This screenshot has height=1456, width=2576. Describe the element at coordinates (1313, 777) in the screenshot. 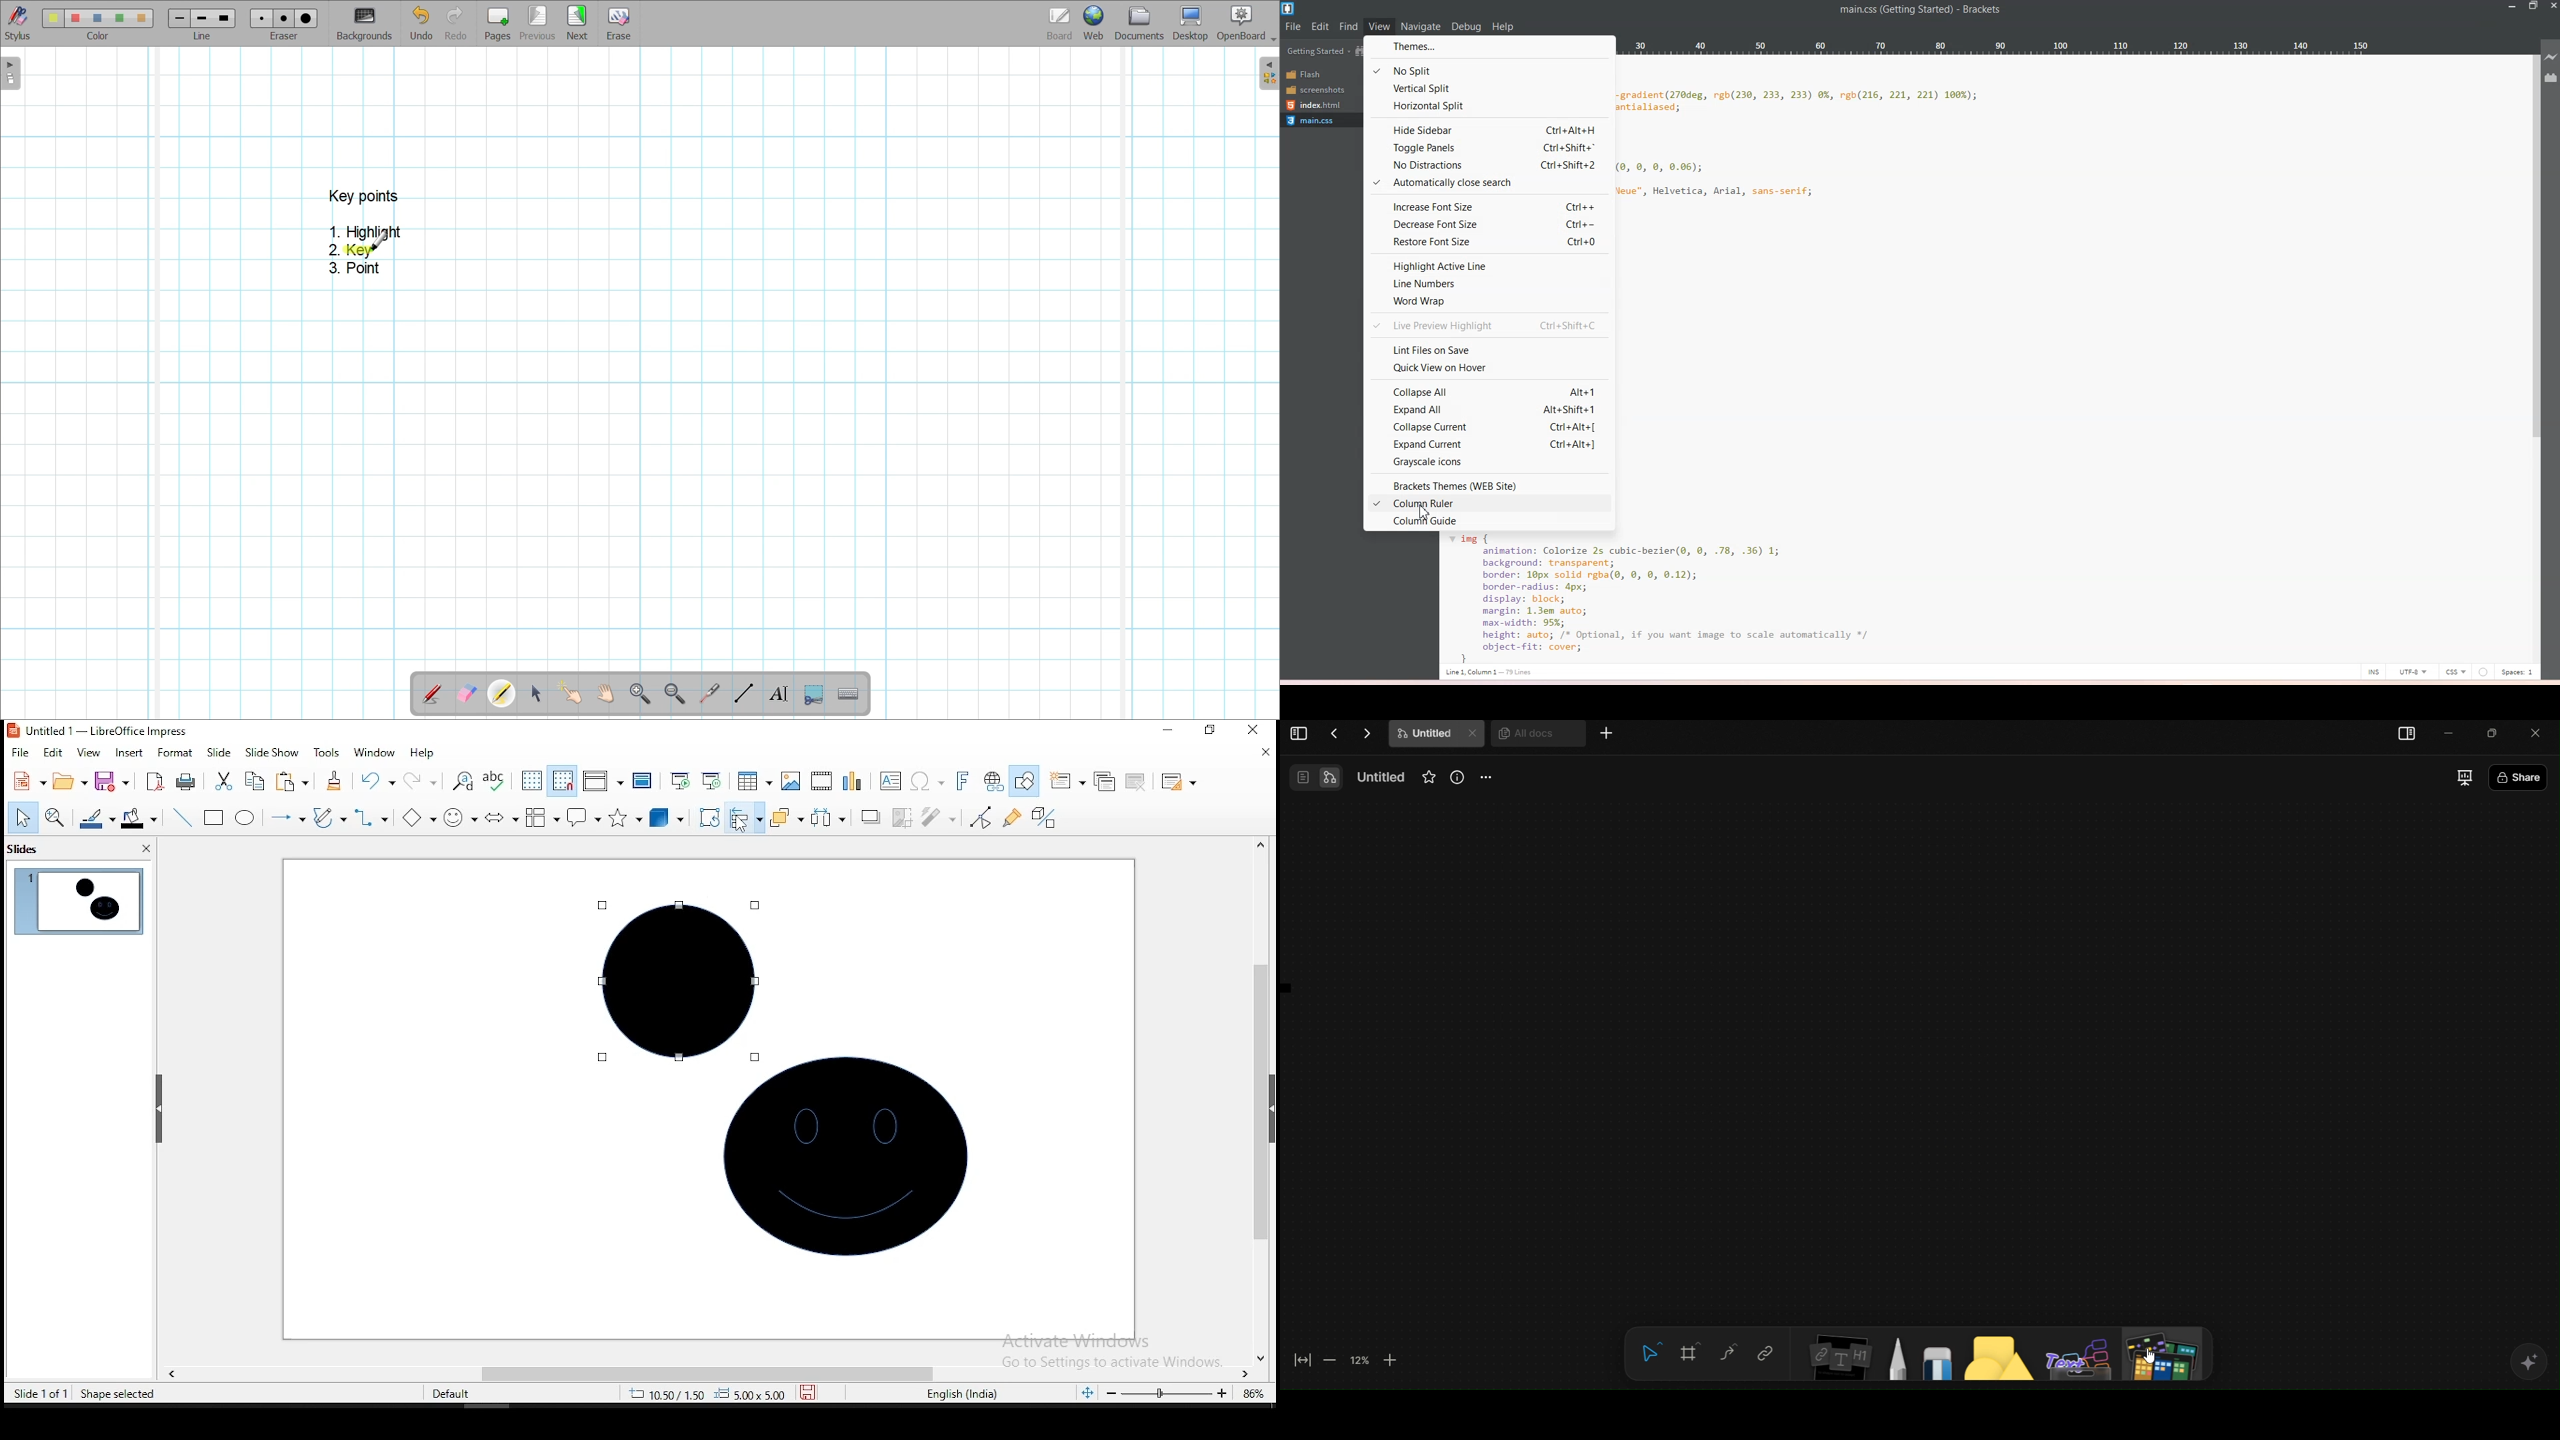

I see `View` at that location.